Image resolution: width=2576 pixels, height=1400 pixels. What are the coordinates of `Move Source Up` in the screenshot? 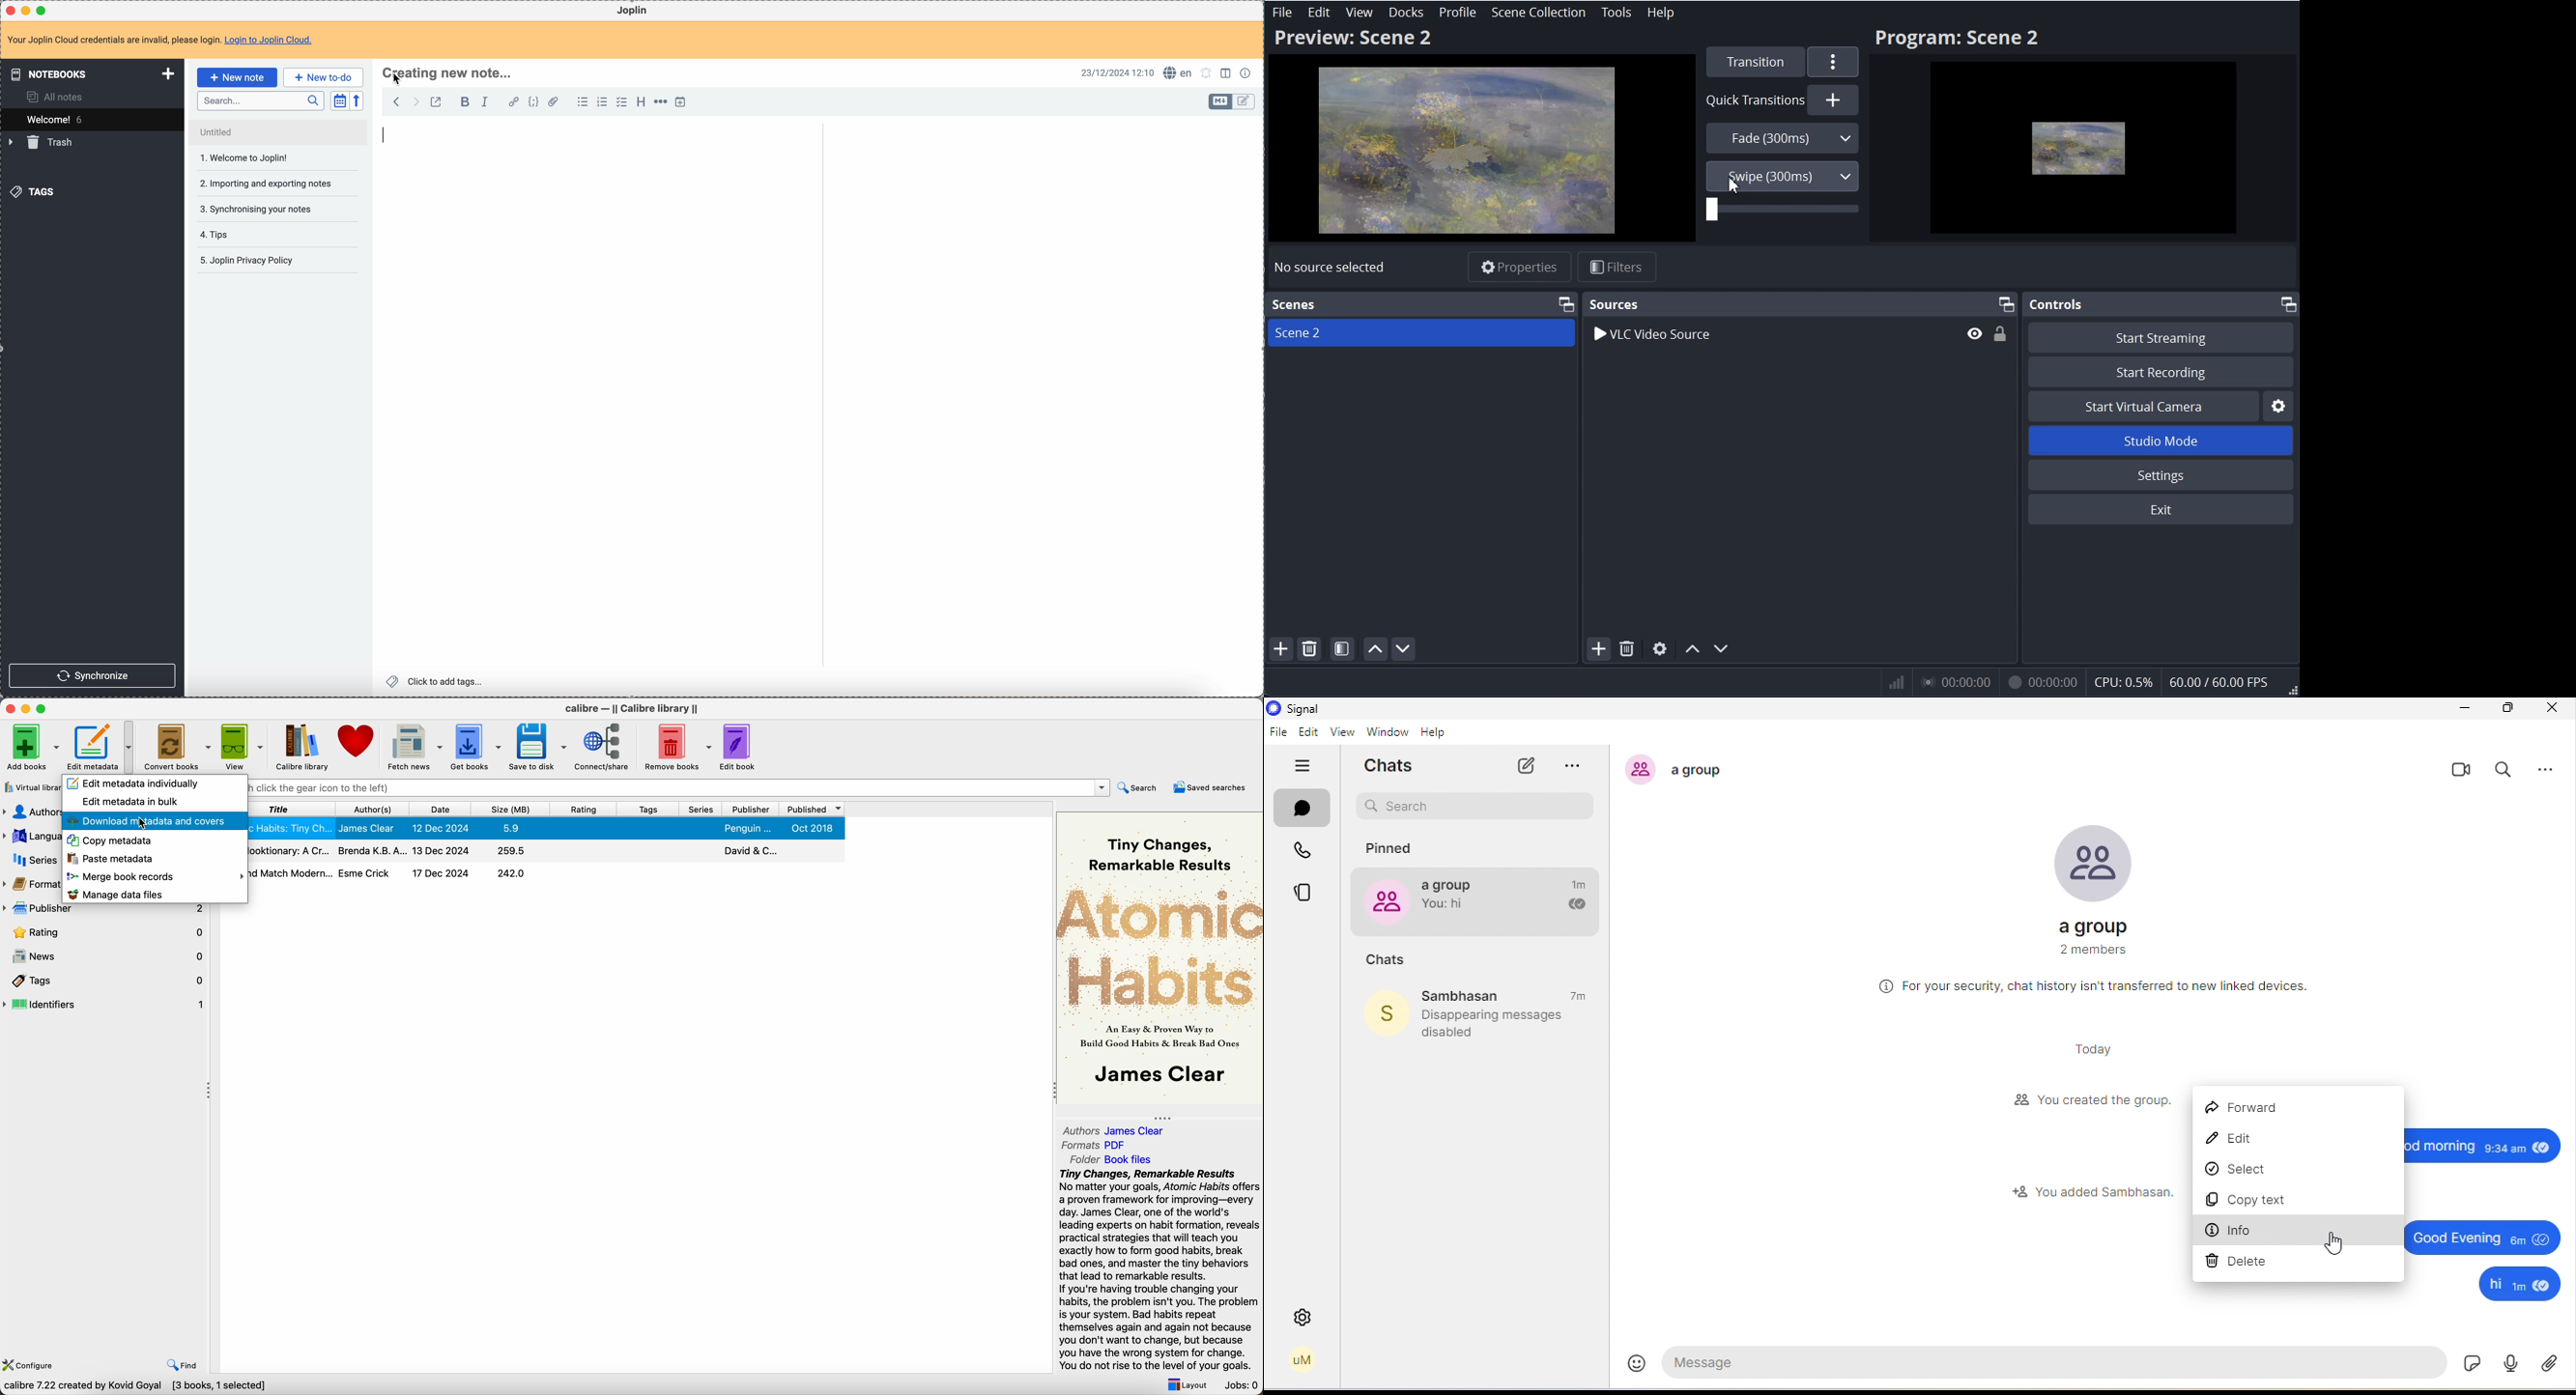 It's located at (1691, 648).